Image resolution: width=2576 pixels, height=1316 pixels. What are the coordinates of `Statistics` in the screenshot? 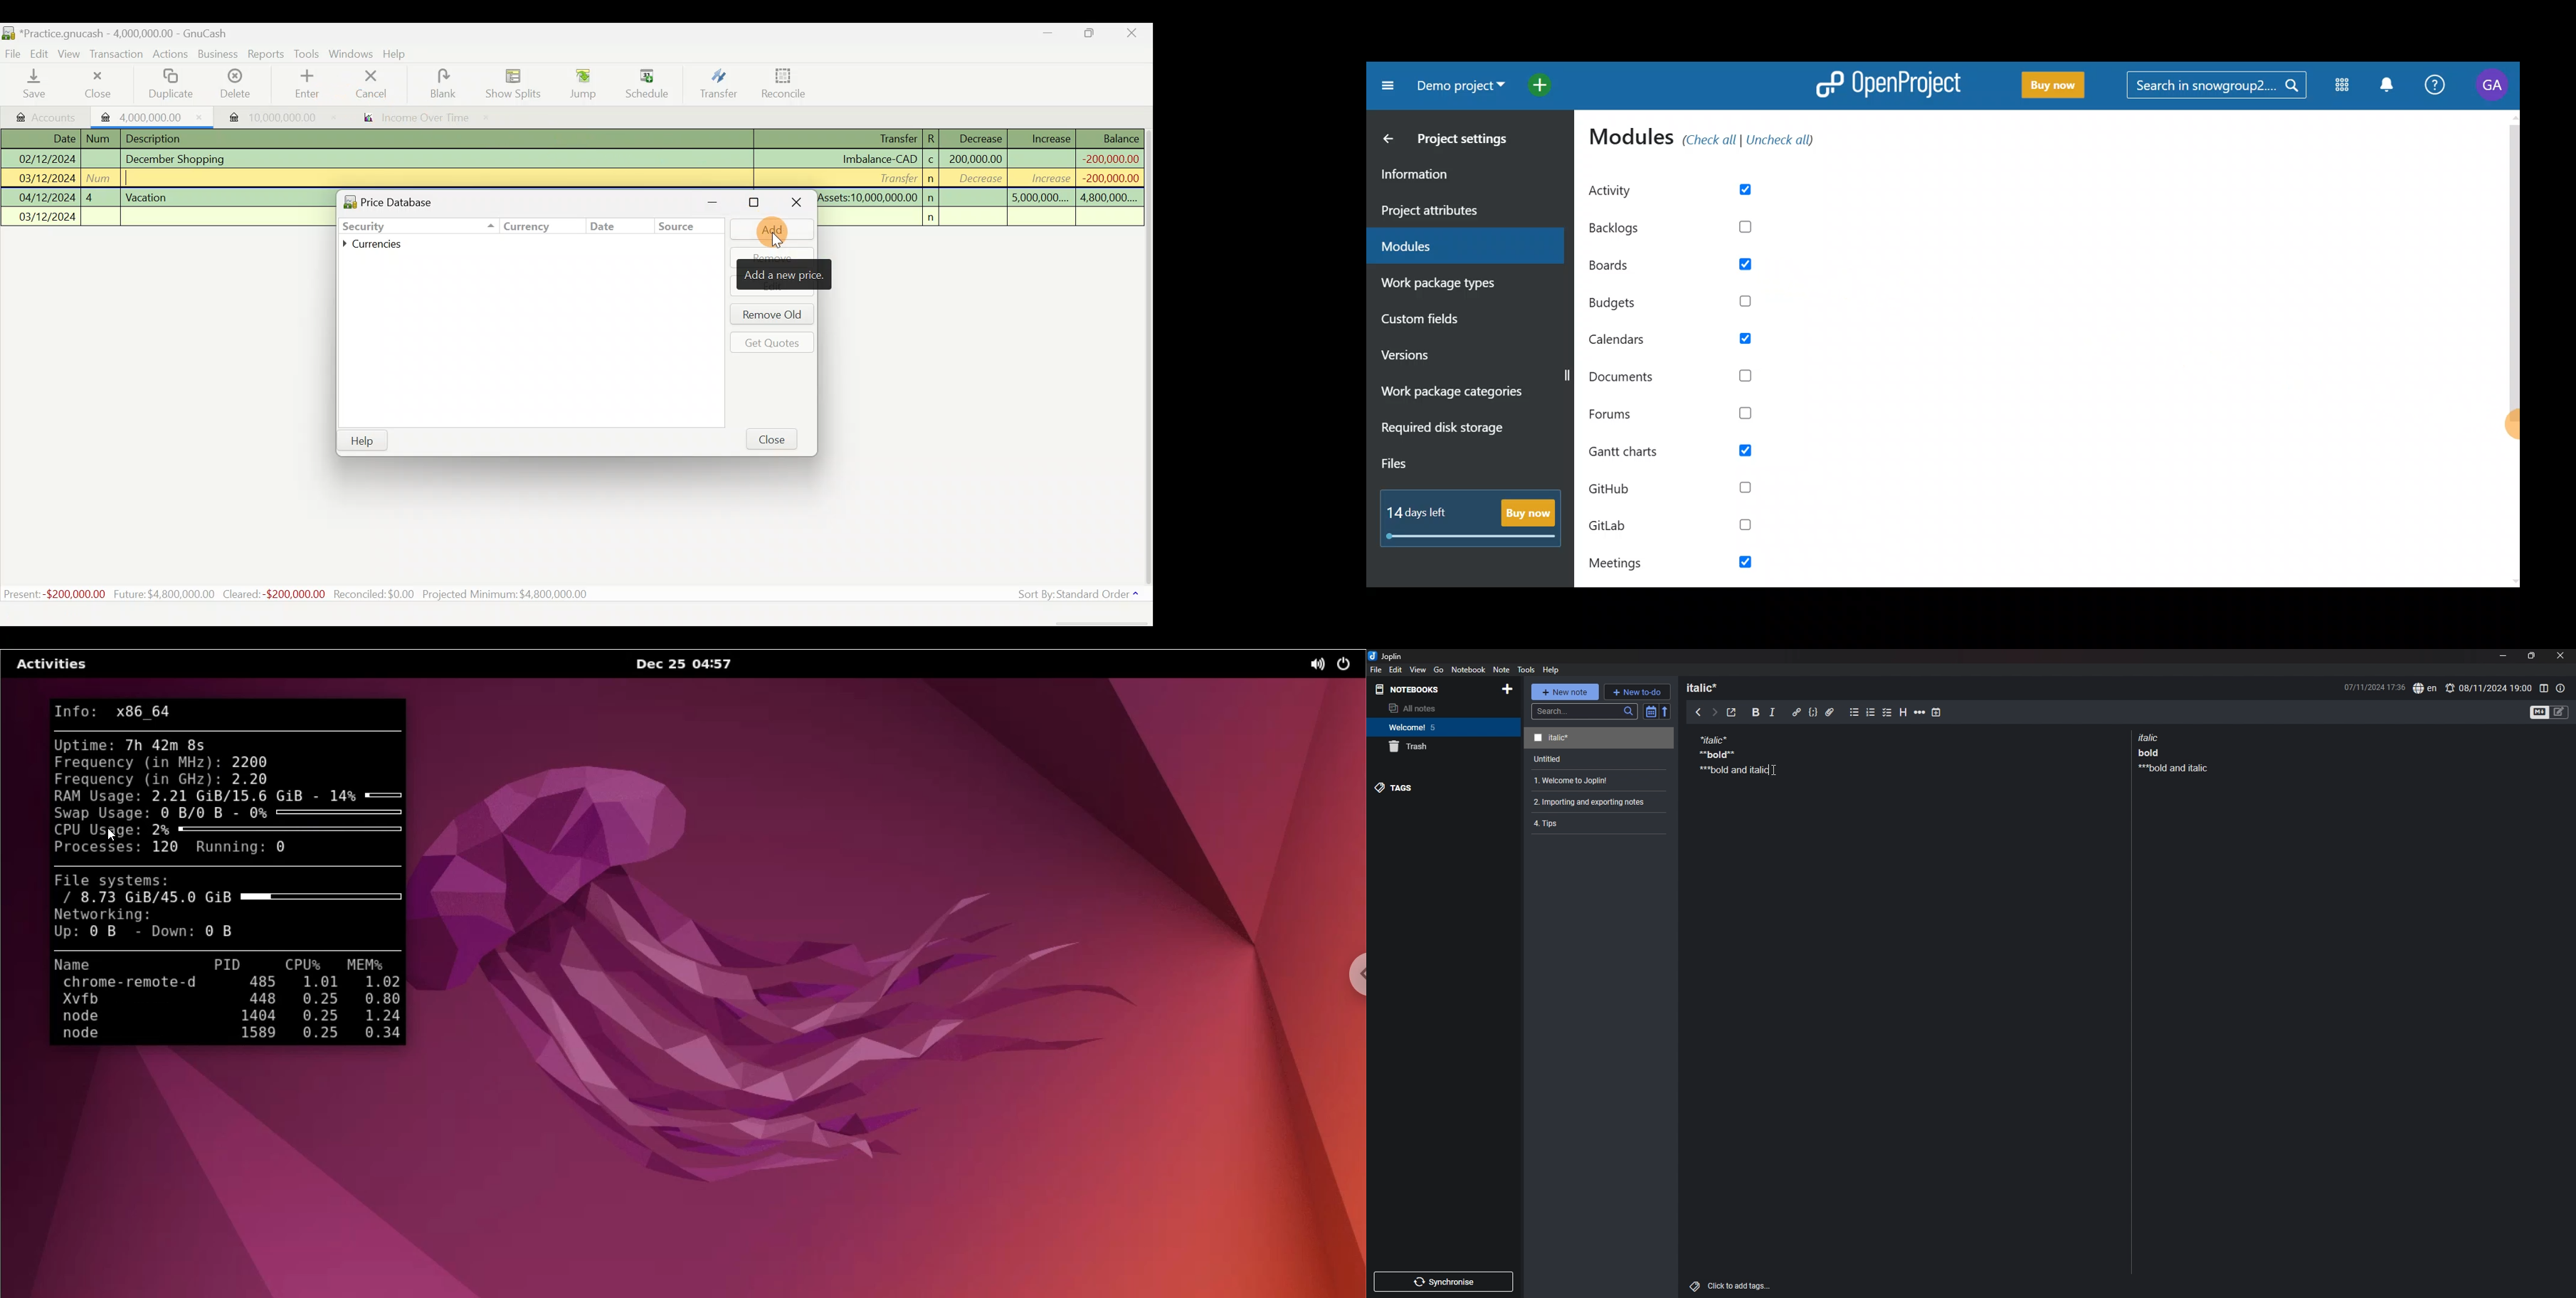 It's located at (316, 594).